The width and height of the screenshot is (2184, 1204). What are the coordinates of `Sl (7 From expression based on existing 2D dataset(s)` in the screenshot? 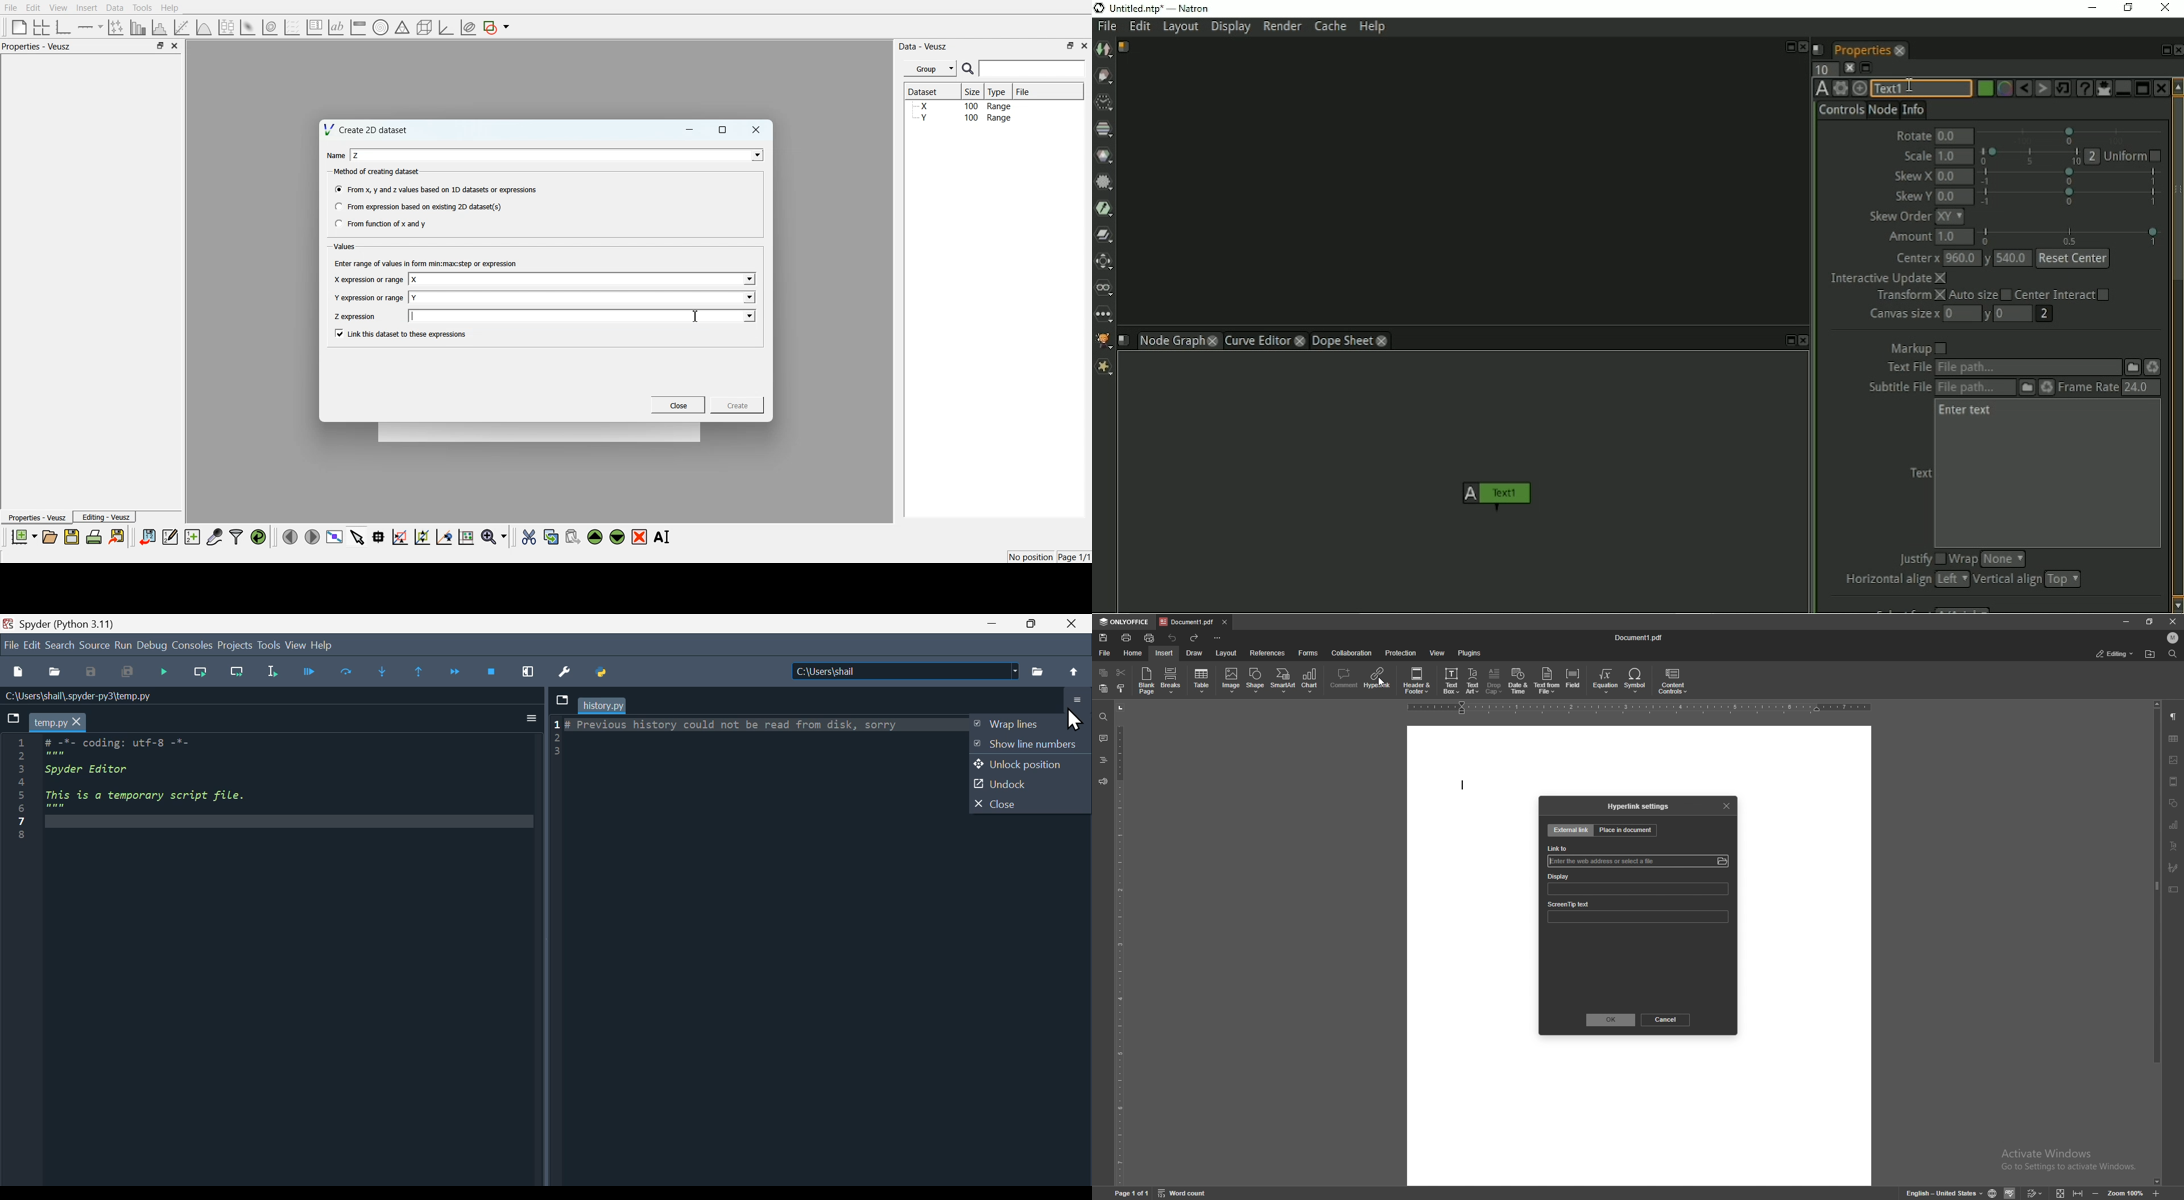 It's located at (417, 206).